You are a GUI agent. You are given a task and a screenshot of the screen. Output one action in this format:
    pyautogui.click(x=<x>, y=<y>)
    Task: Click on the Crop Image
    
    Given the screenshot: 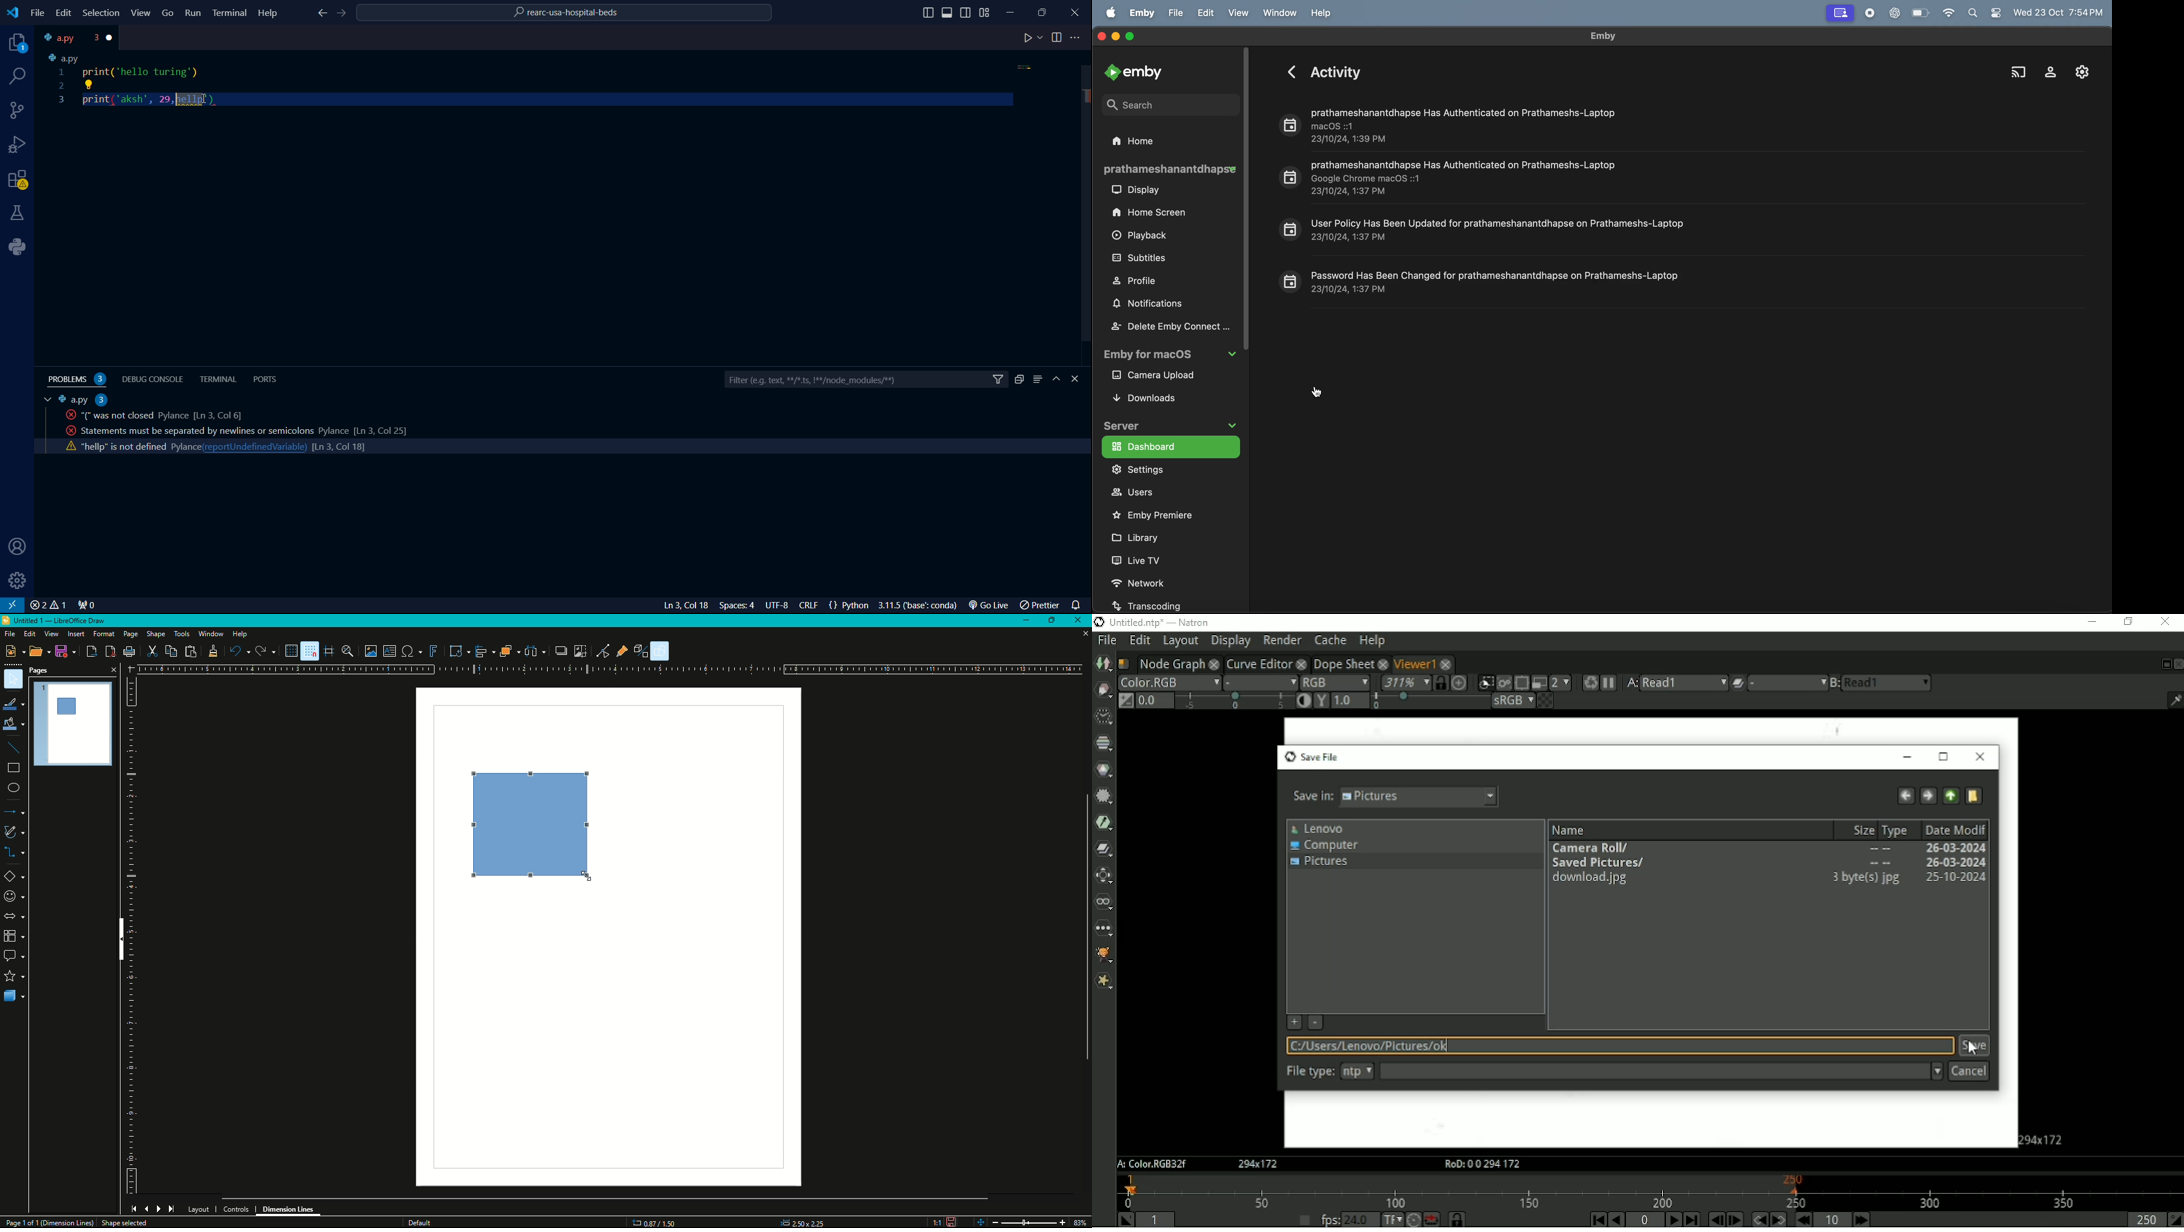 What is the action you would take?
    pyautogui.click(x=577, y=650)
    